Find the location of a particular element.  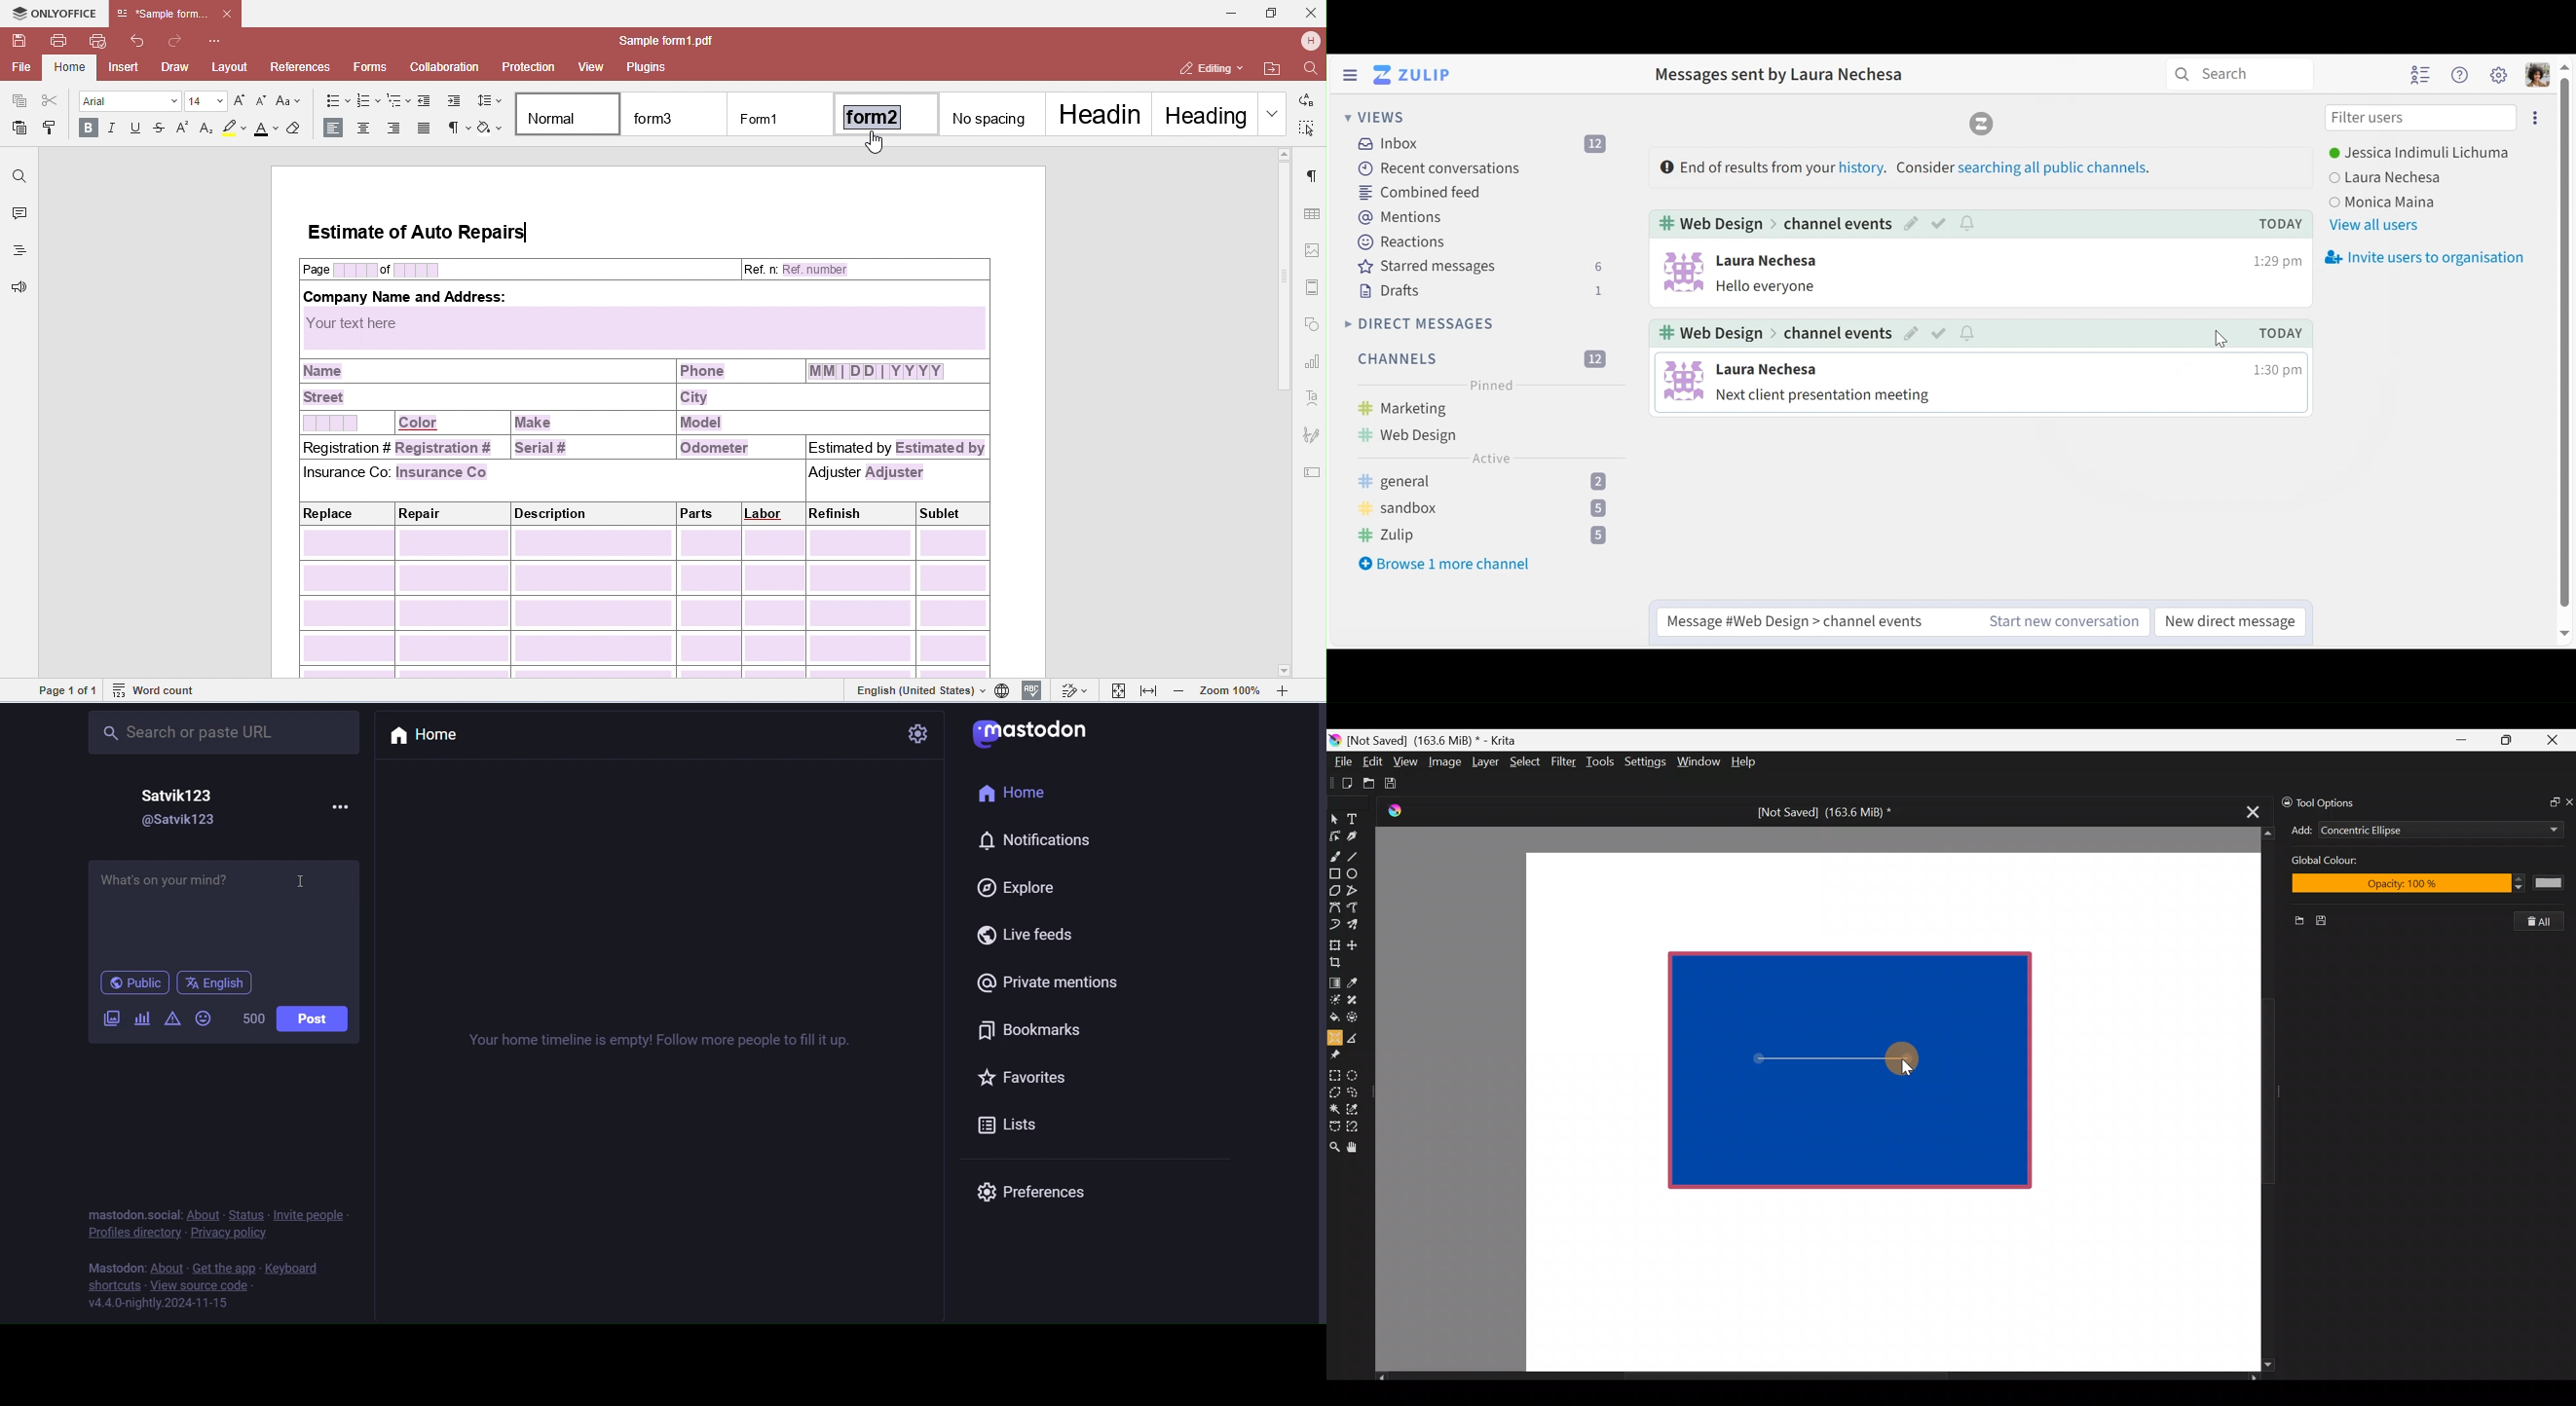

vertical scroll bar is located at coordinates (2565, 341).